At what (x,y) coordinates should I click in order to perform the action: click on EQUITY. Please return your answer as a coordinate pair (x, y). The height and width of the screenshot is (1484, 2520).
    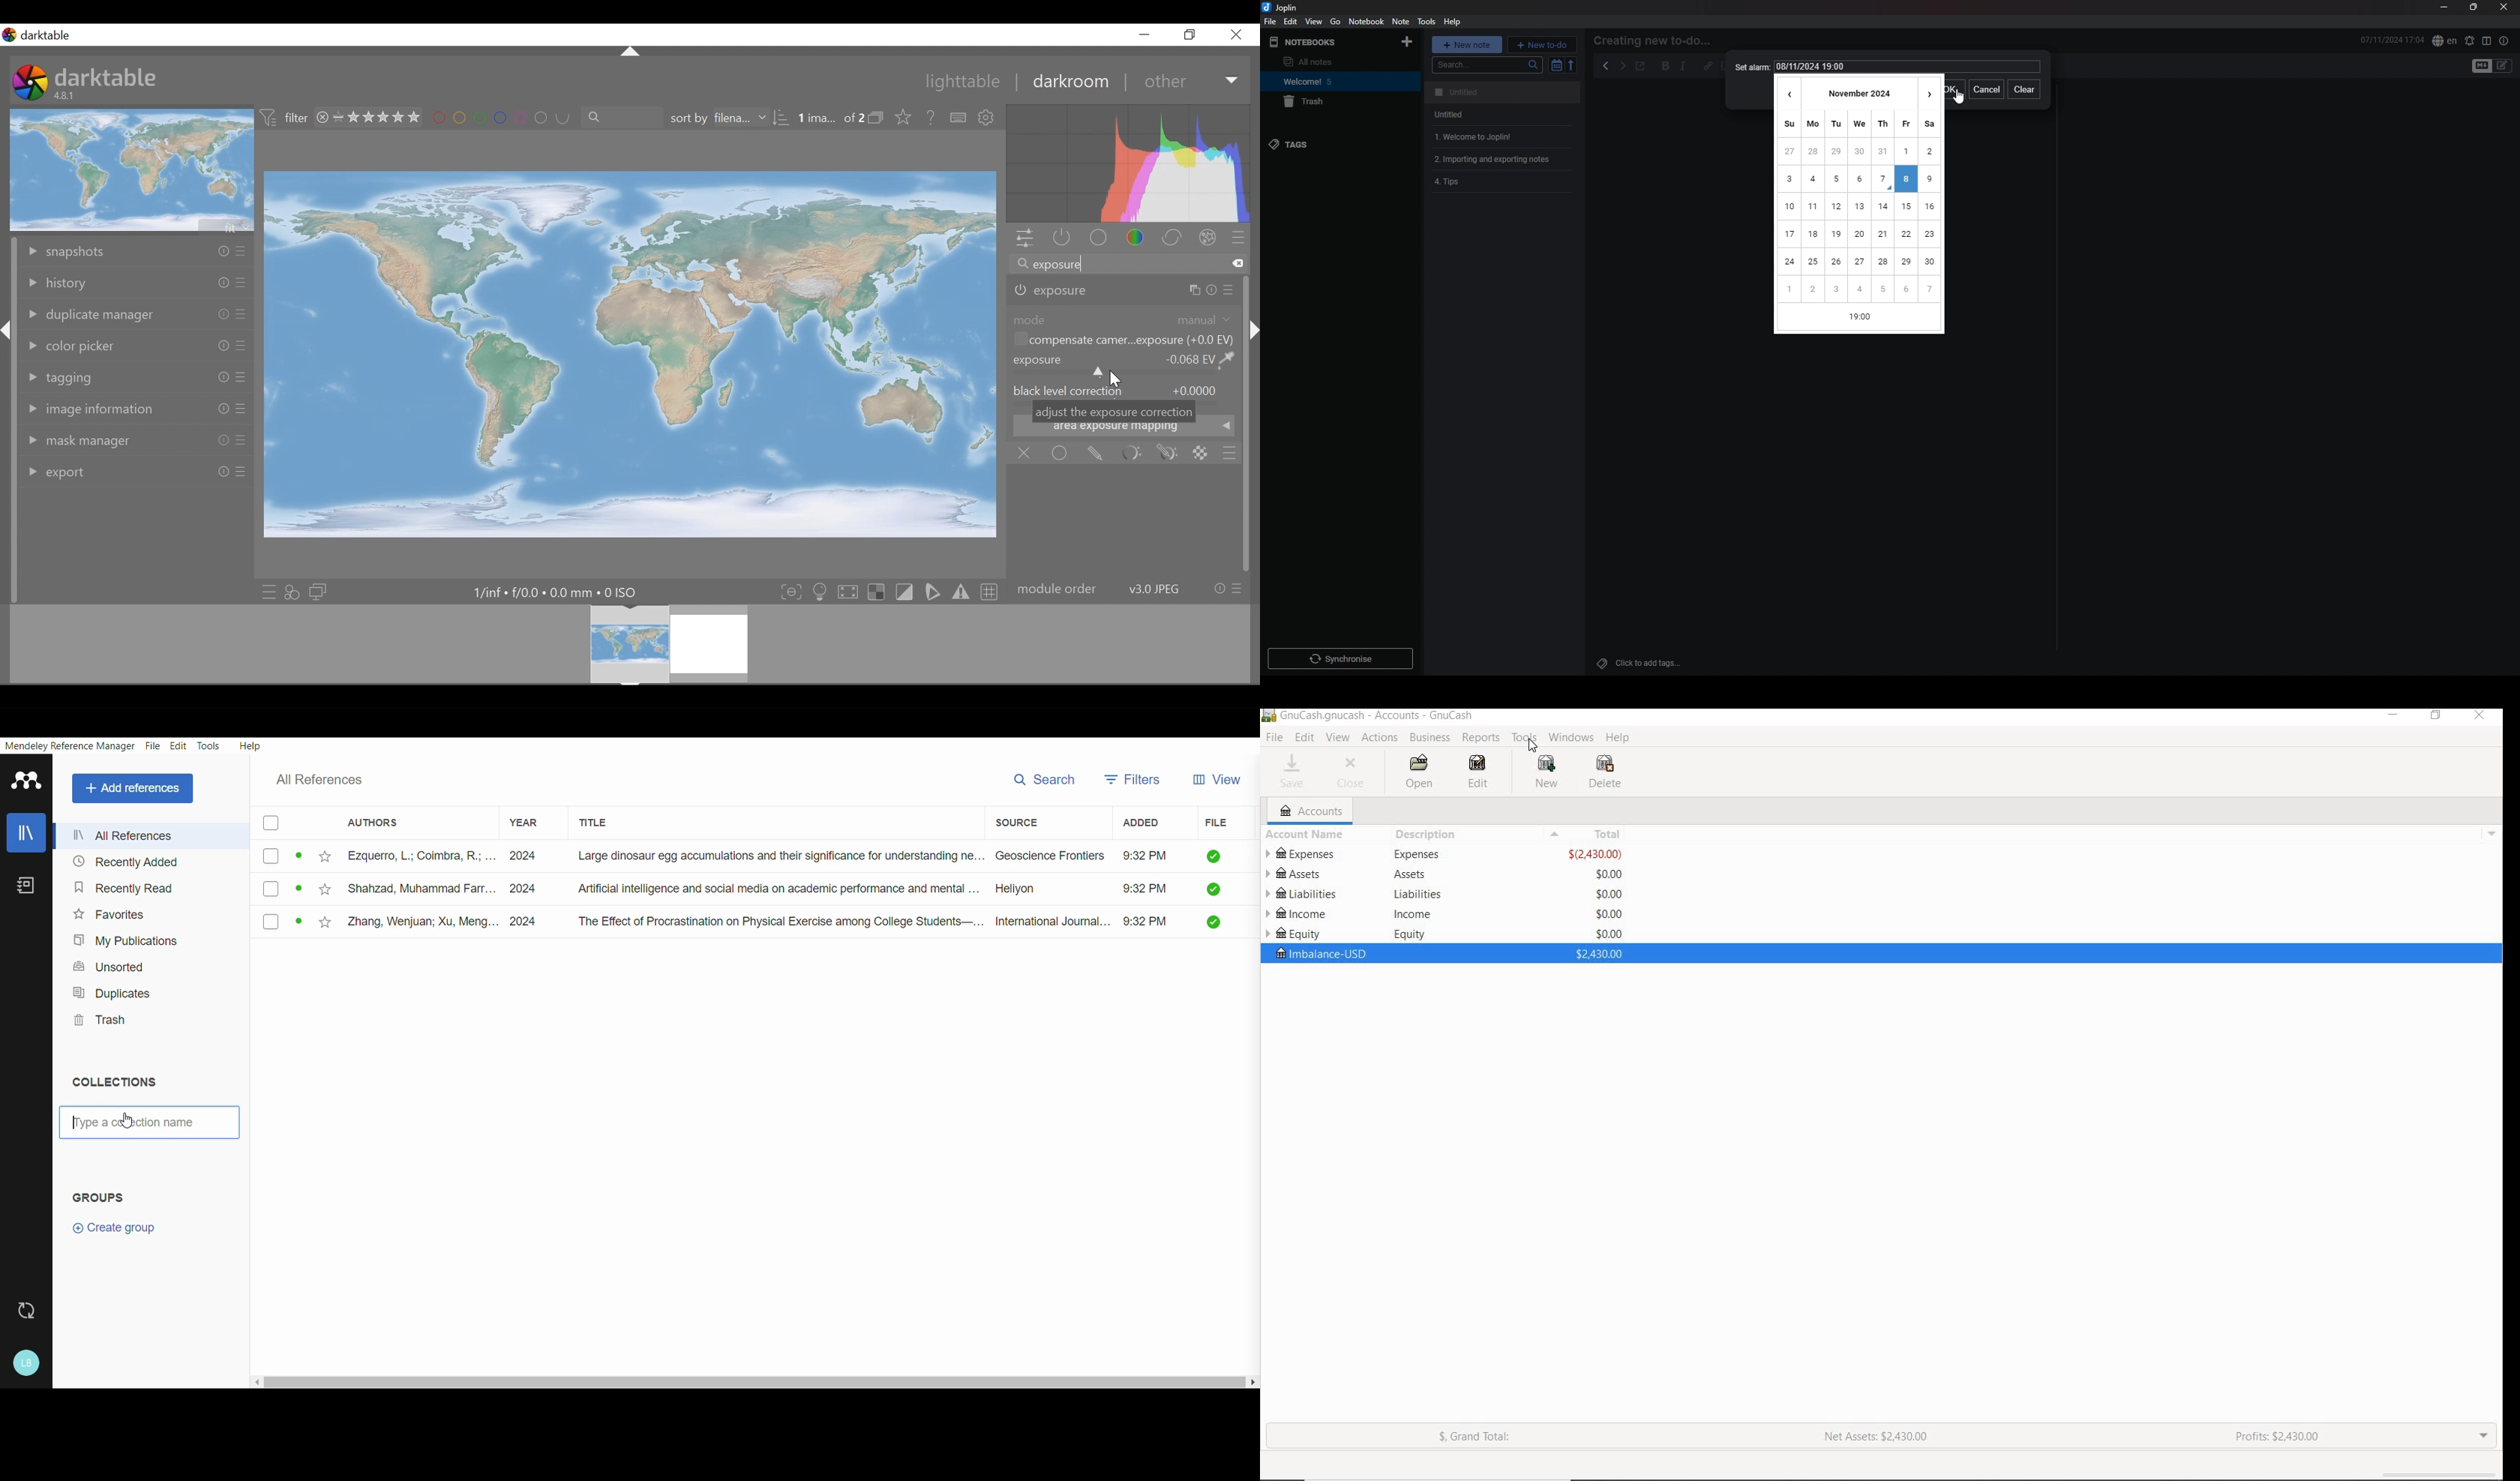
    Looking at the image, I should click on (1302, 934).